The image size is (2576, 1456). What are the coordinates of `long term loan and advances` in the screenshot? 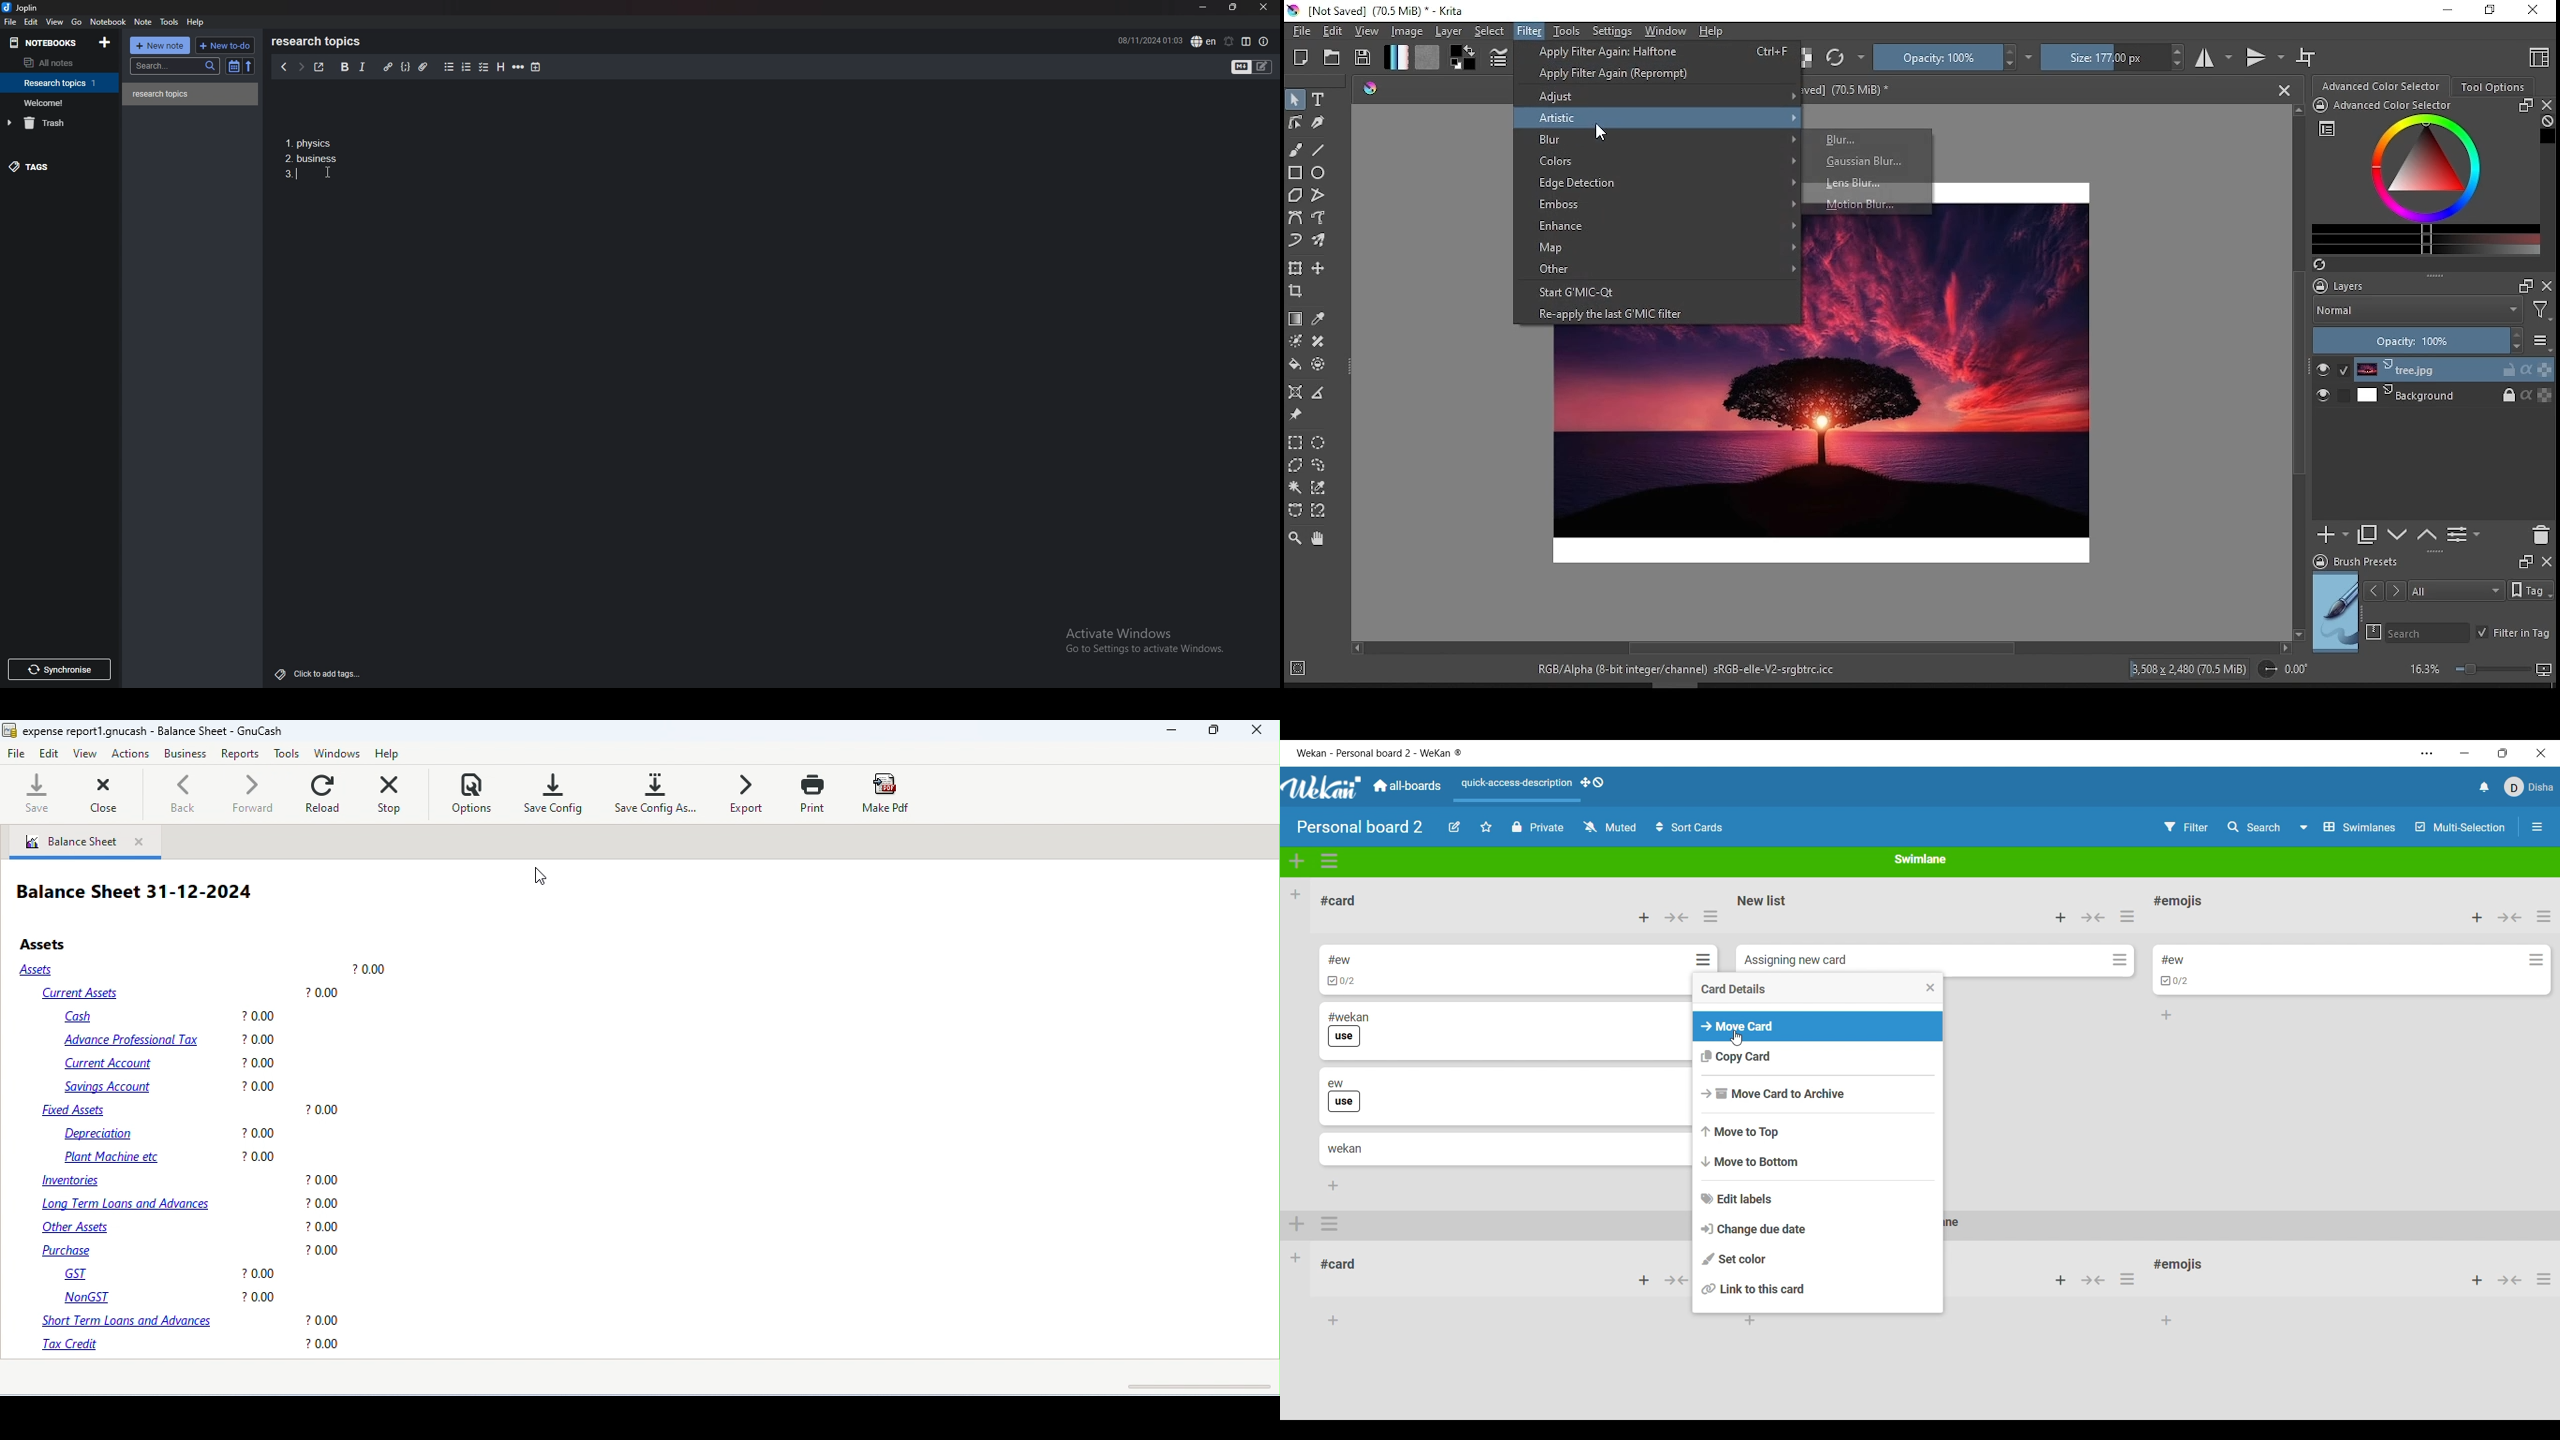 It's located at (188, 1204).